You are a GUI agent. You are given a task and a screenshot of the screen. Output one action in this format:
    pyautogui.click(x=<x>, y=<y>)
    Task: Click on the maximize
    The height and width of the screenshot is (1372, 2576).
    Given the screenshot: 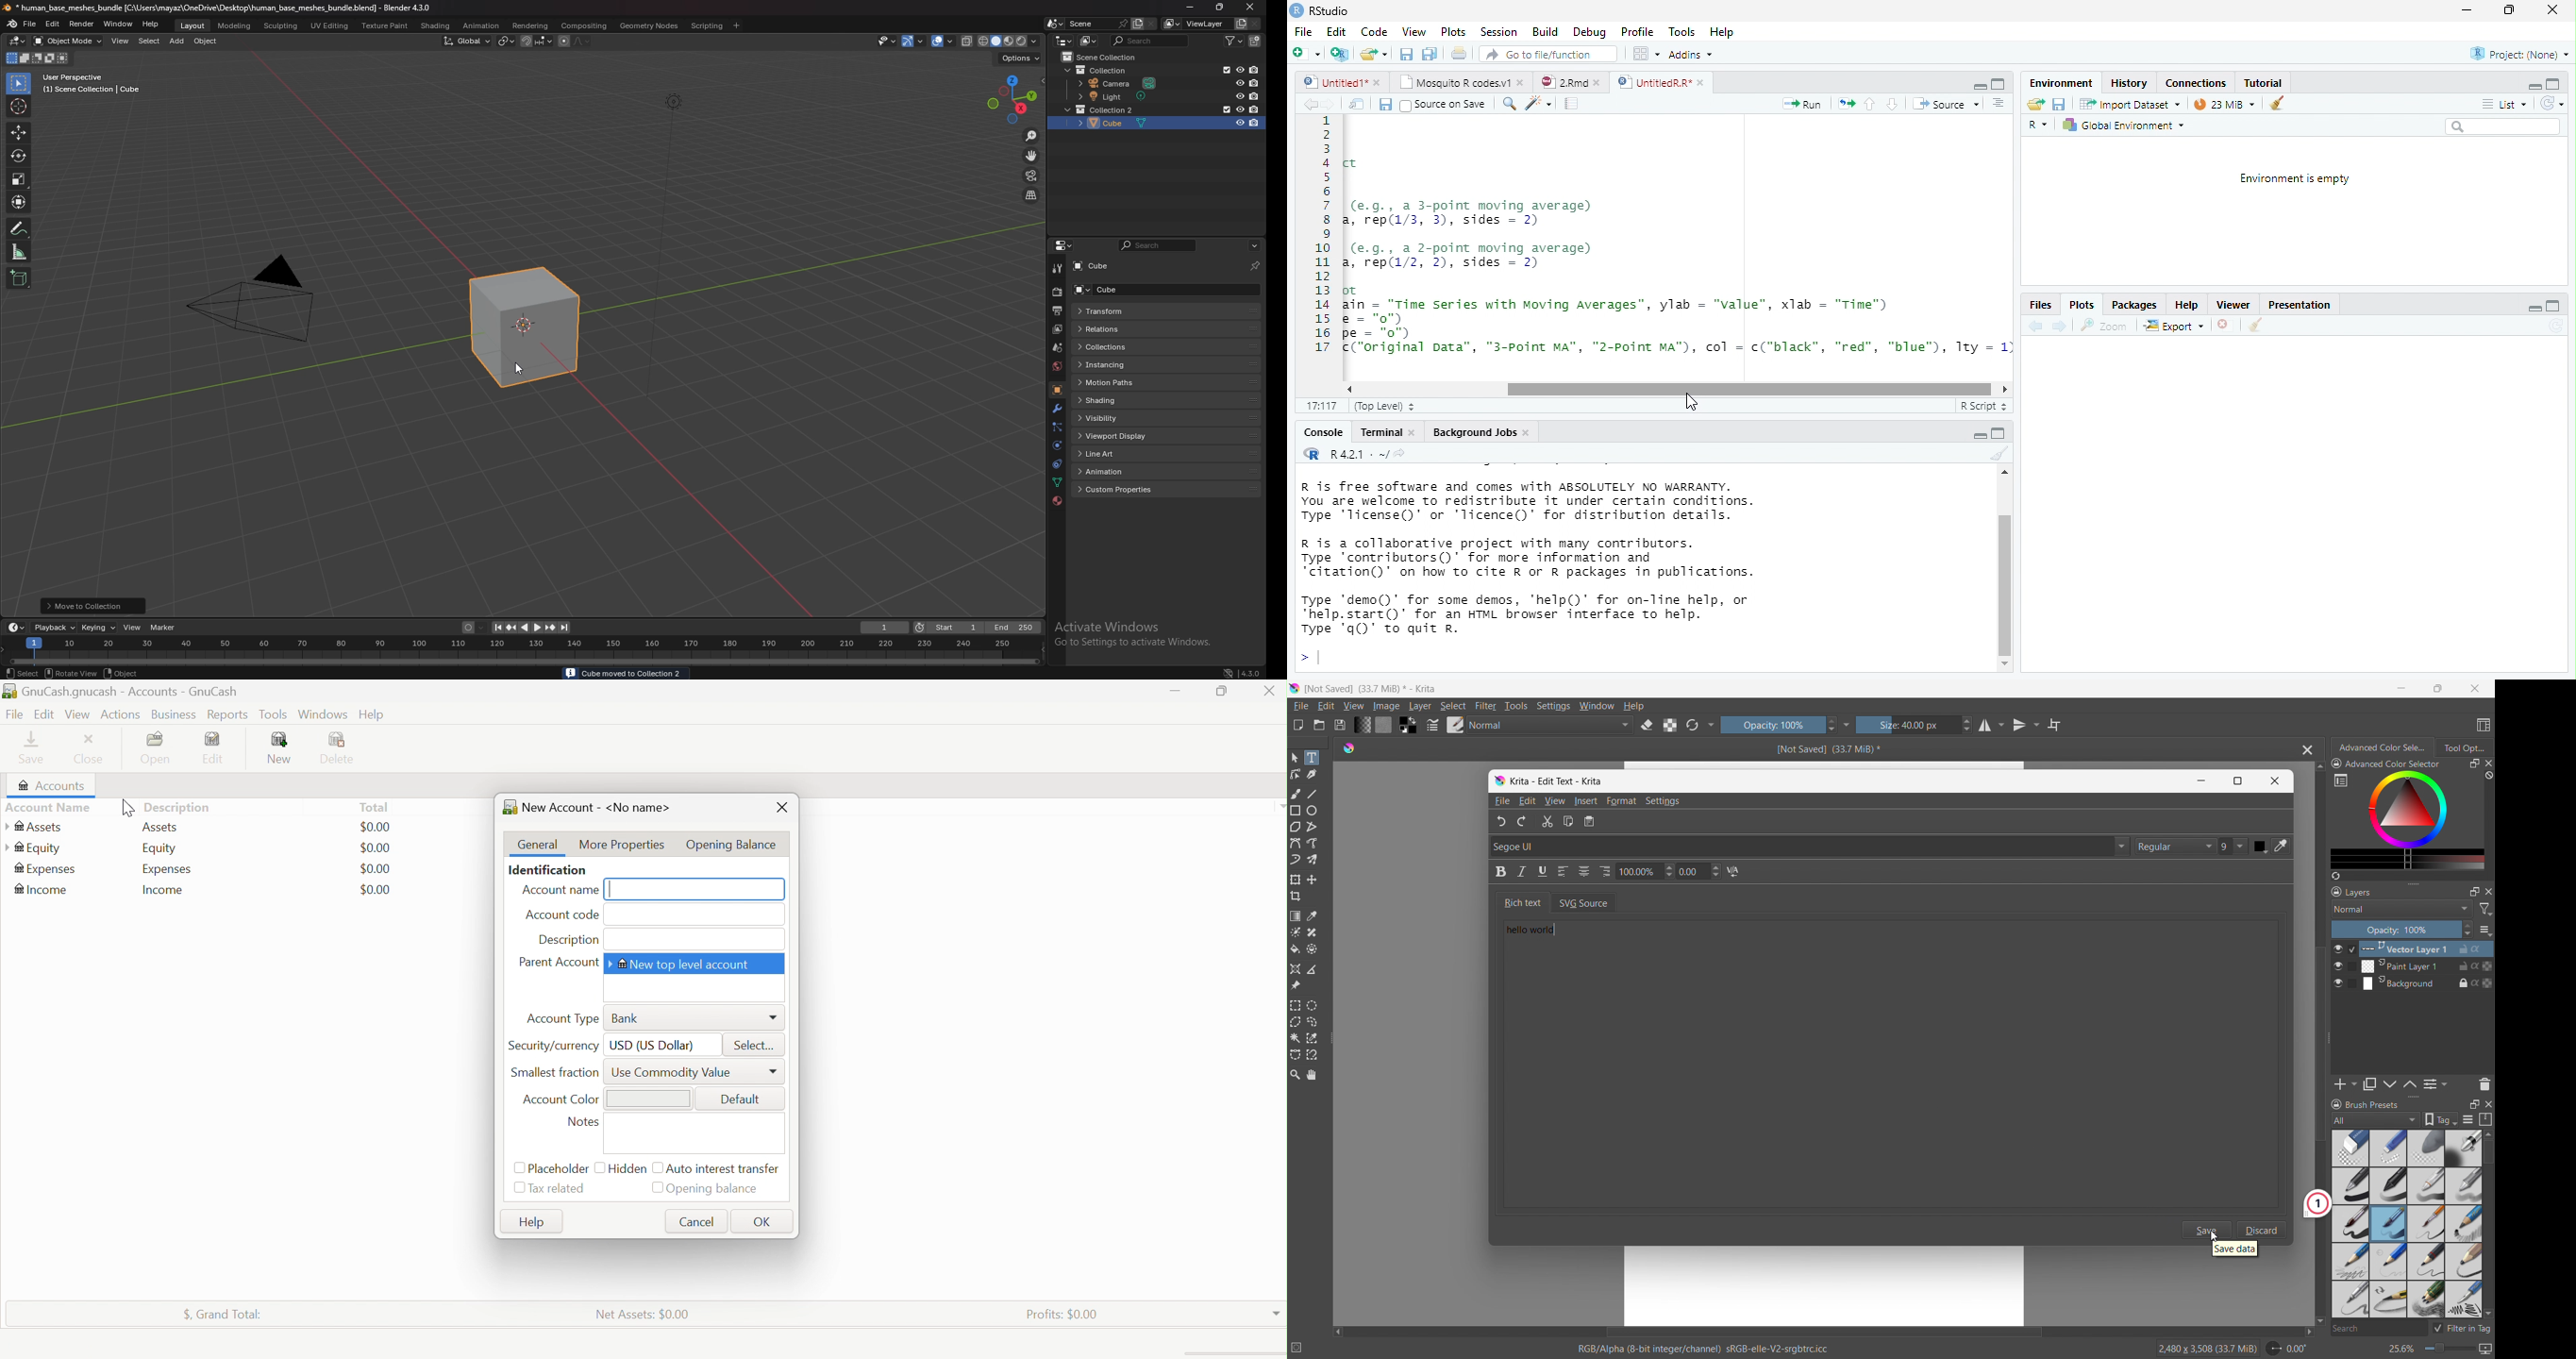 What is the action you would take?
    pyautogui.click(x=2473, y=764)
    